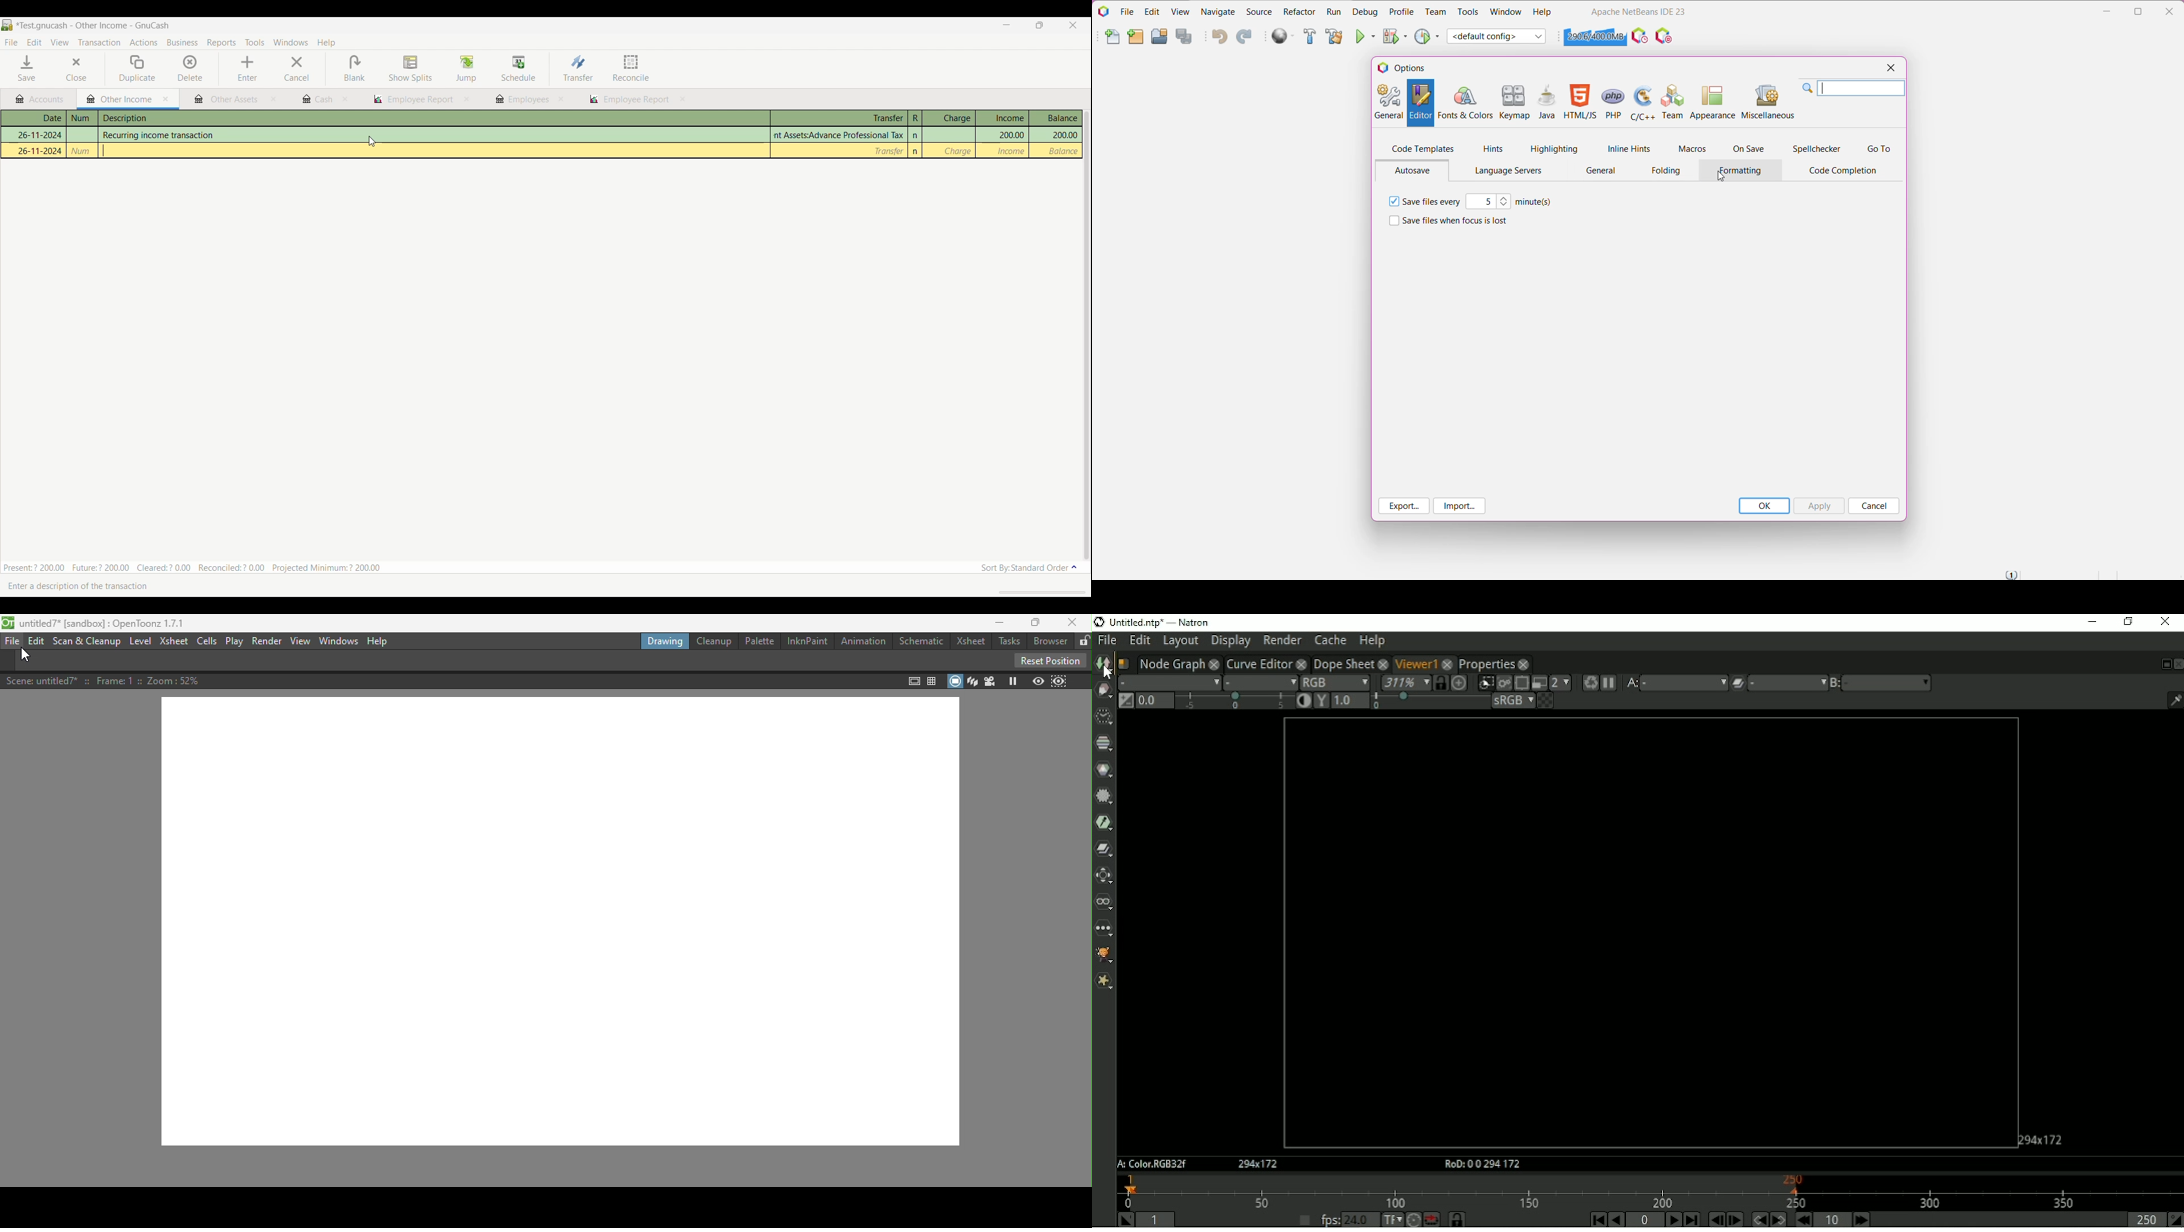  I want to click on Description of current selection, so click(194, 586).